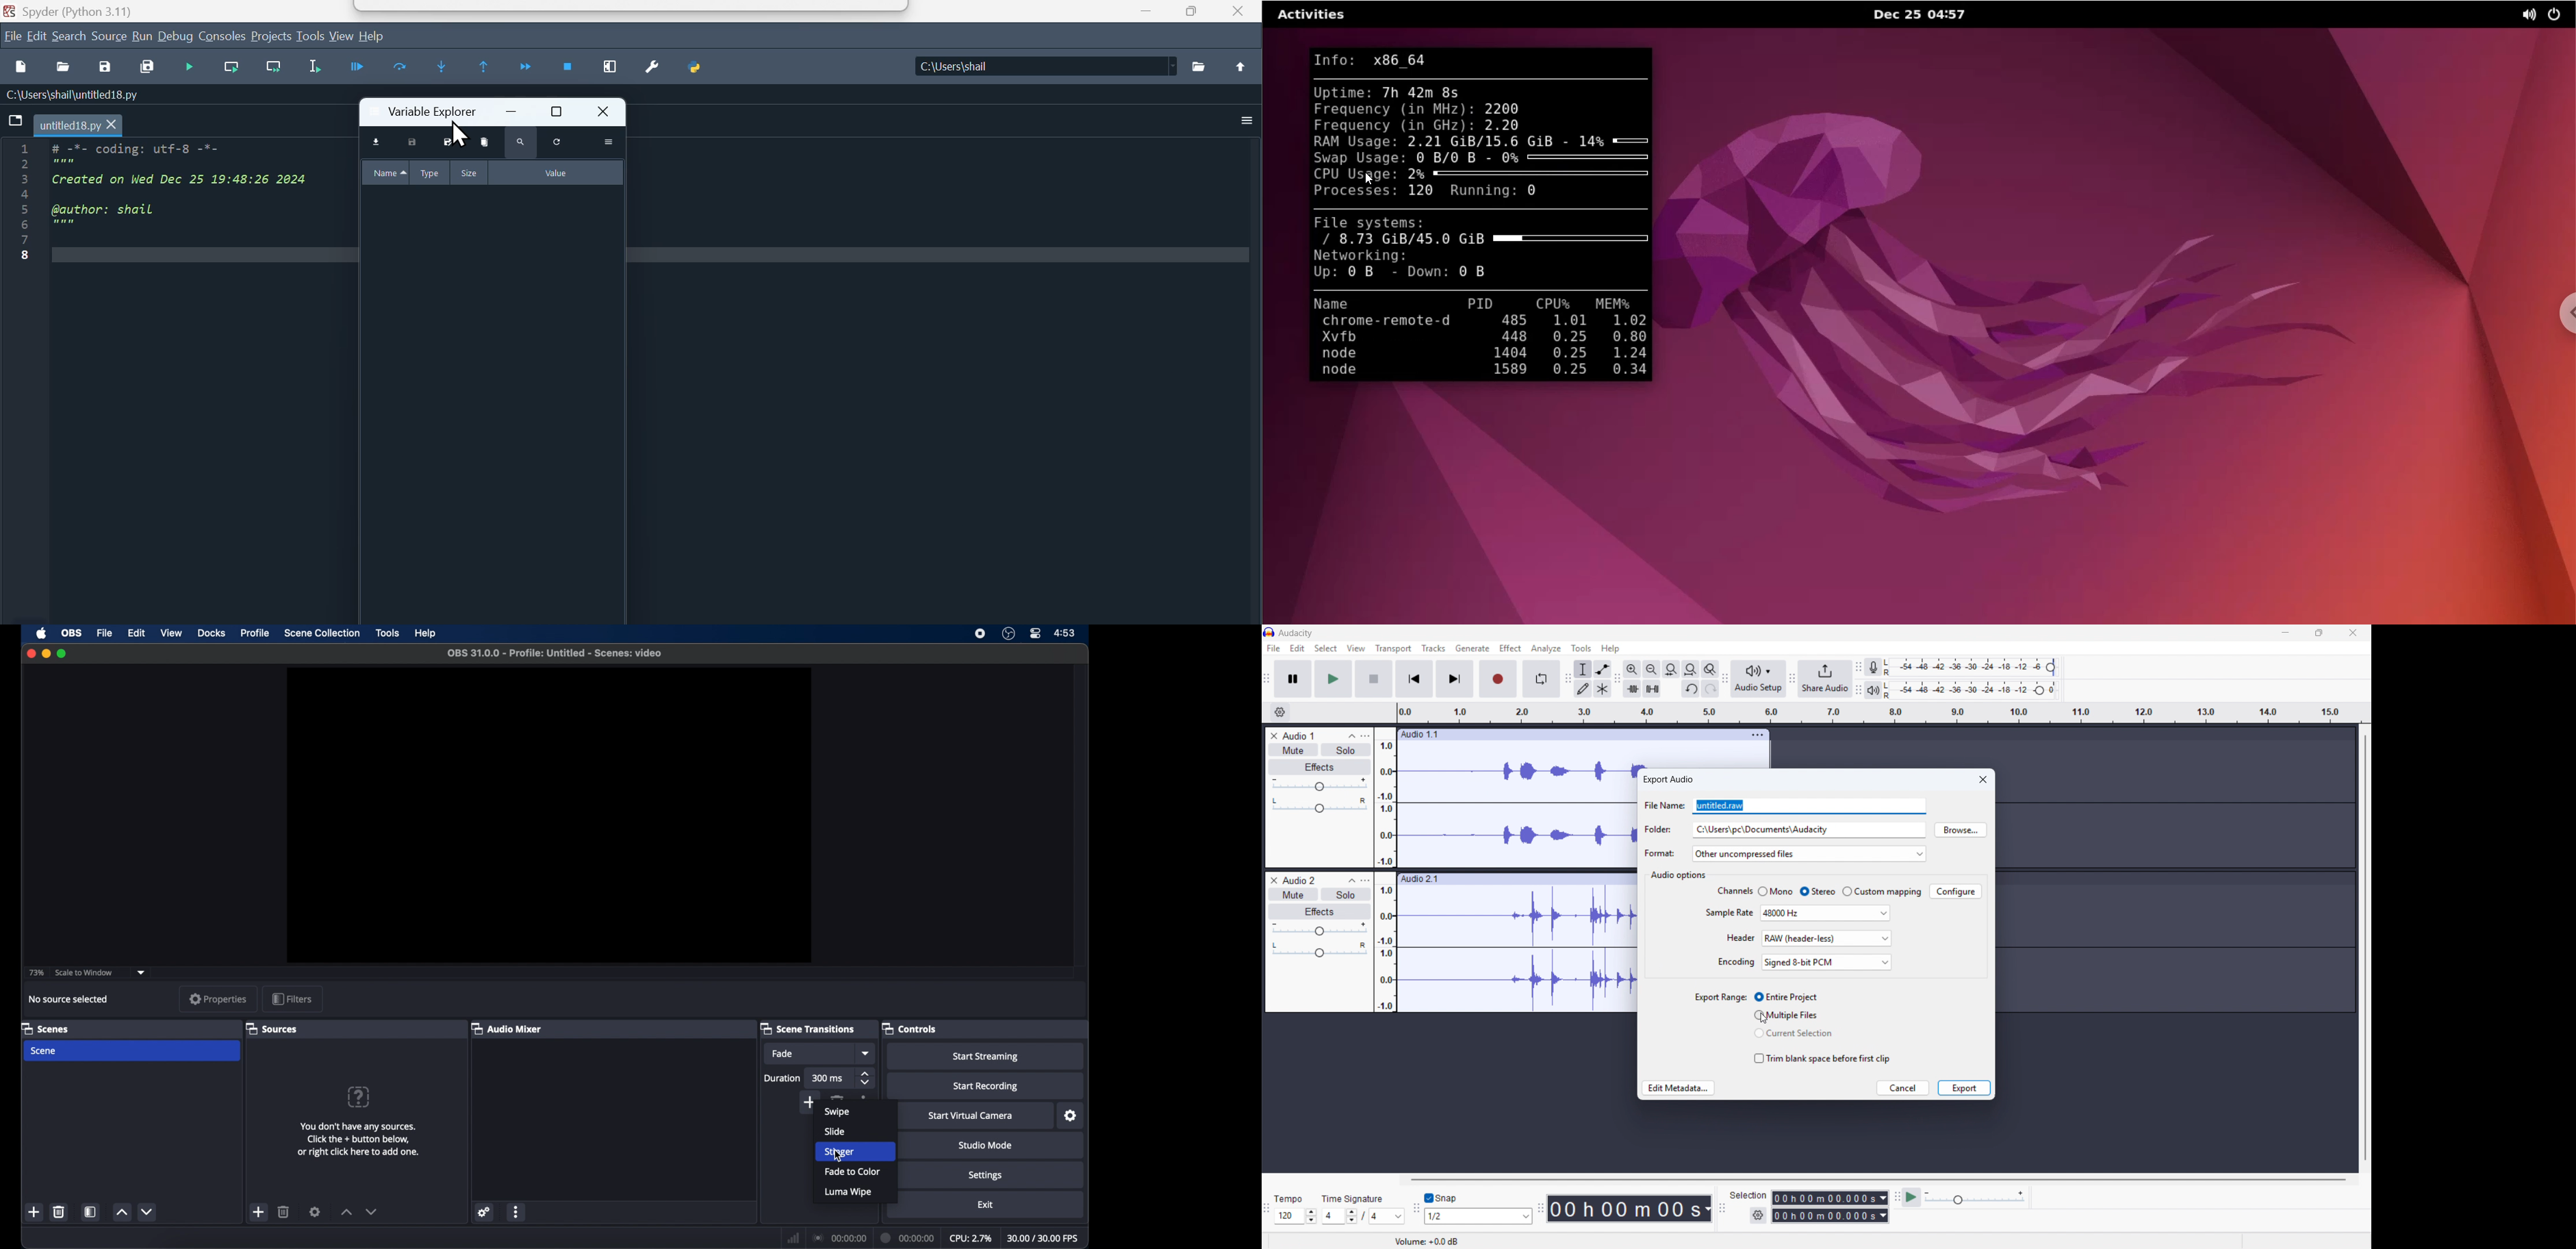 The height and width of the screenshot is (1260, 2576). I want to click on untitled18.py, so click(83, 126).